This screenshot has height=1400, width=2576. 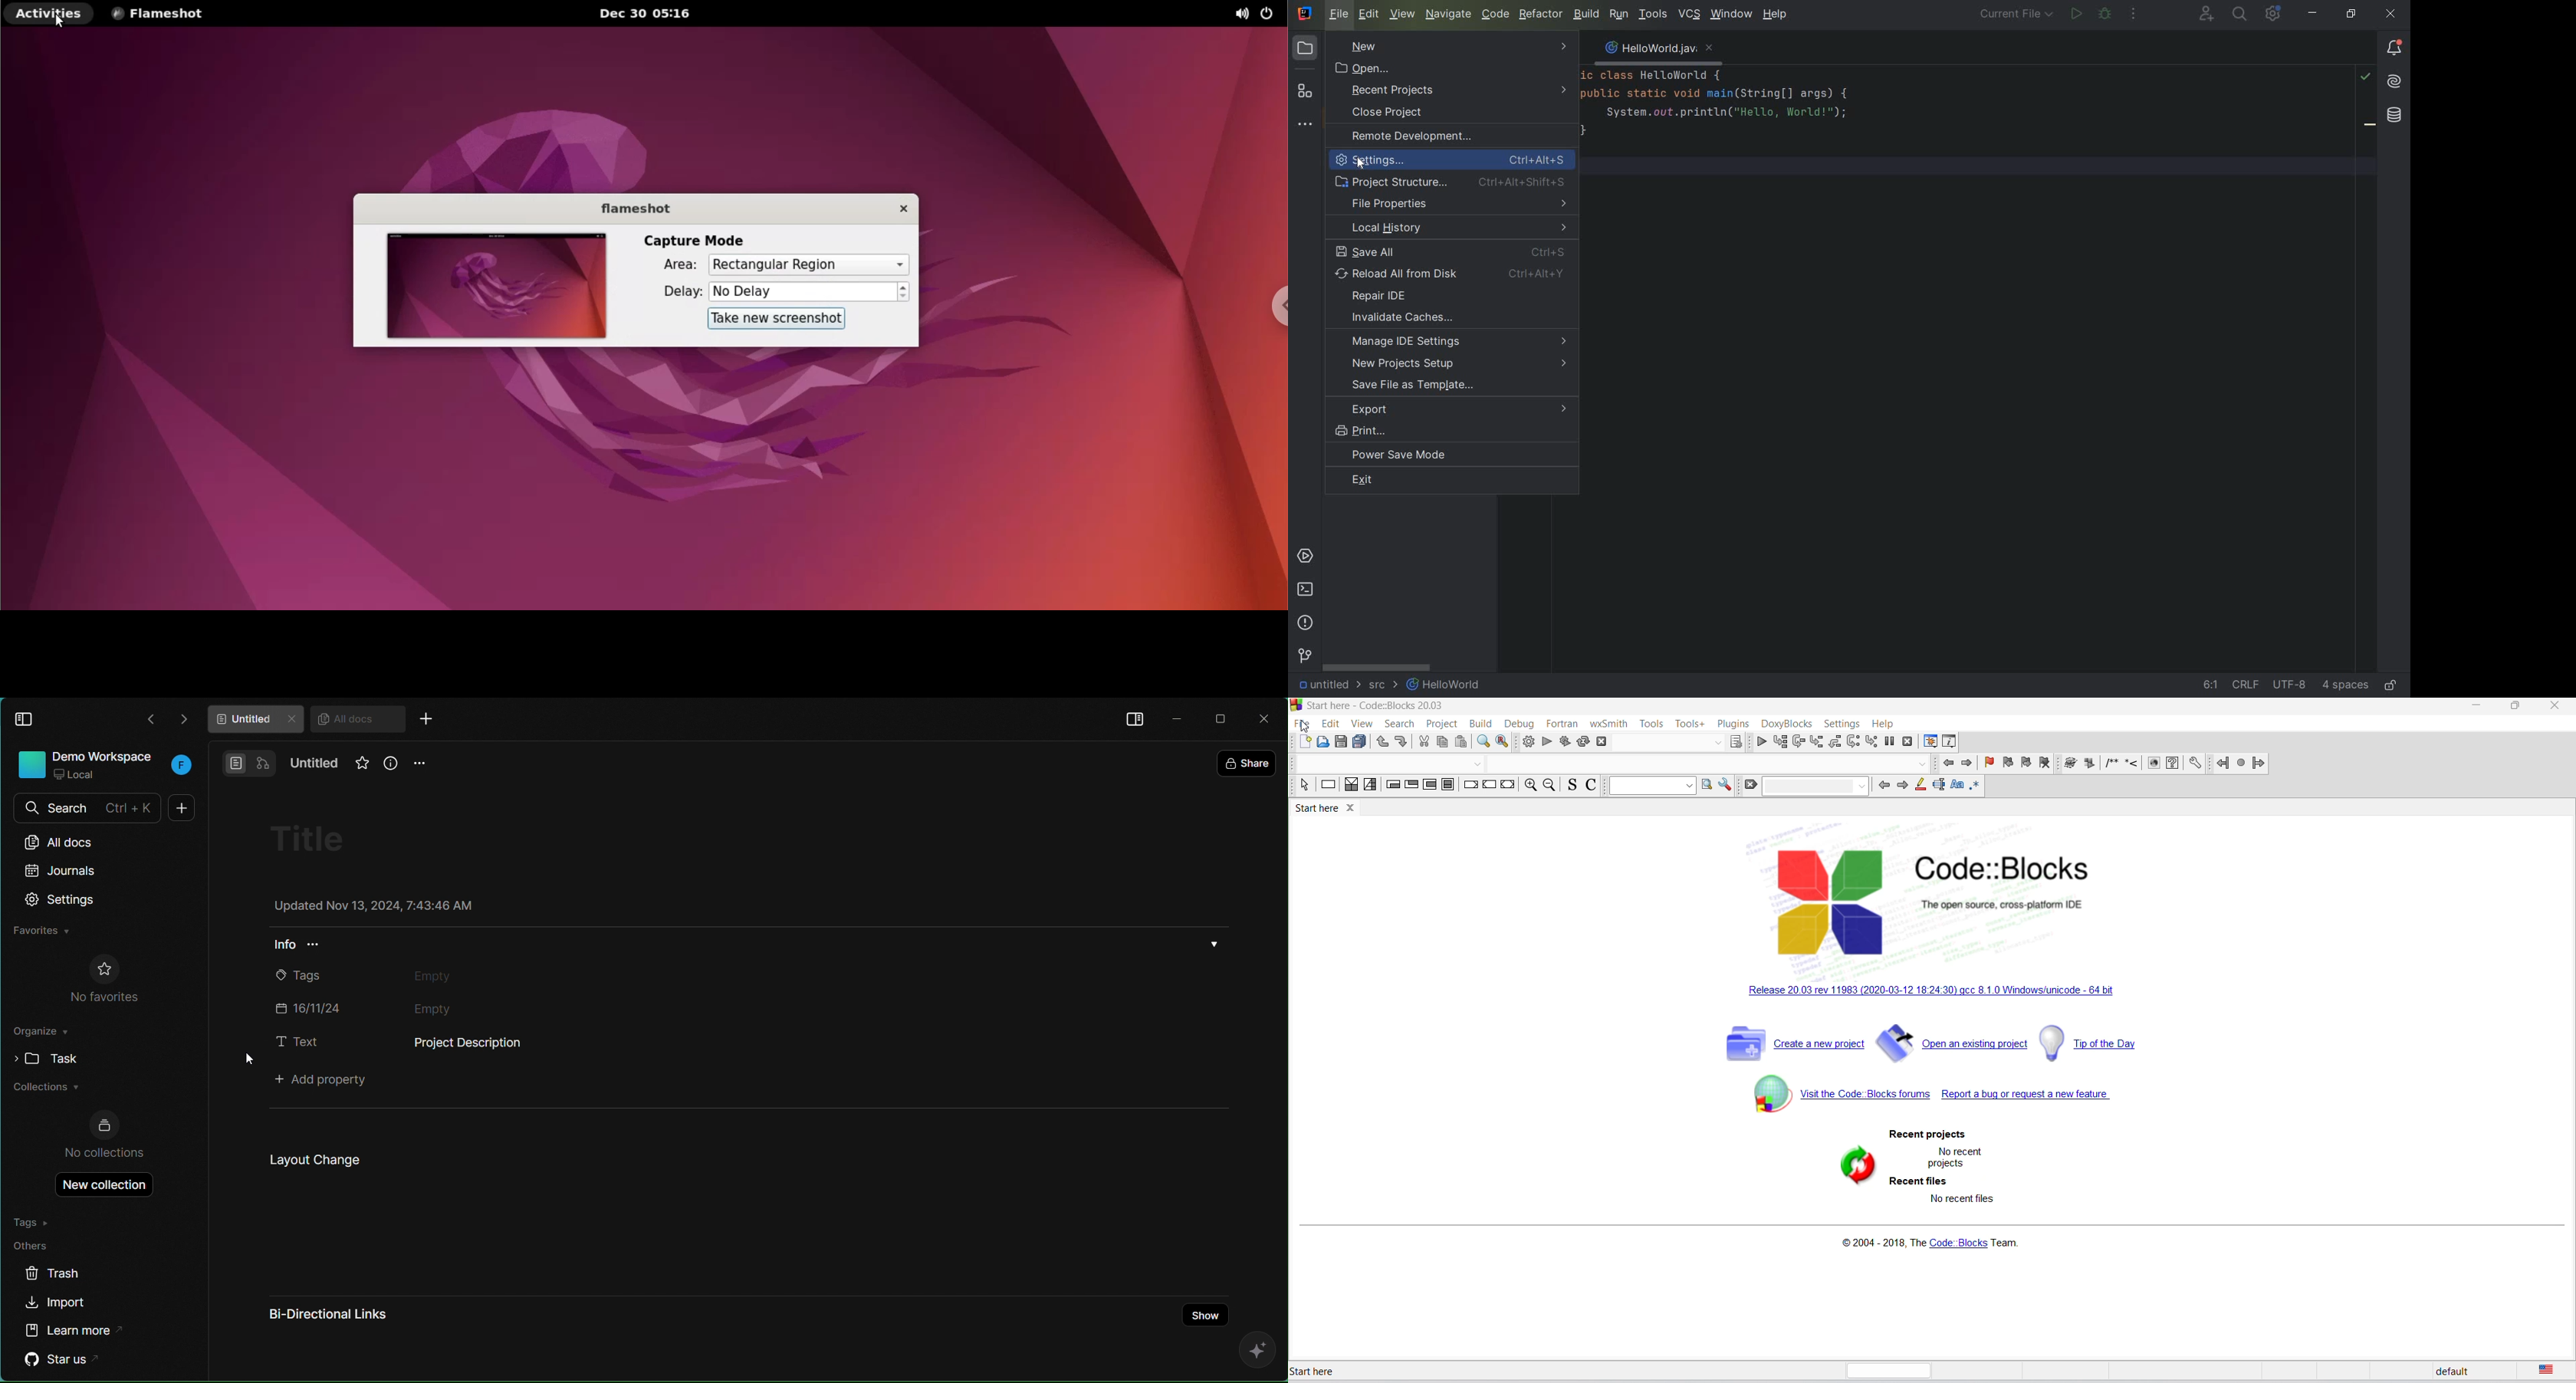 I want to click on open existing project, so click(x=1957, y=1043).